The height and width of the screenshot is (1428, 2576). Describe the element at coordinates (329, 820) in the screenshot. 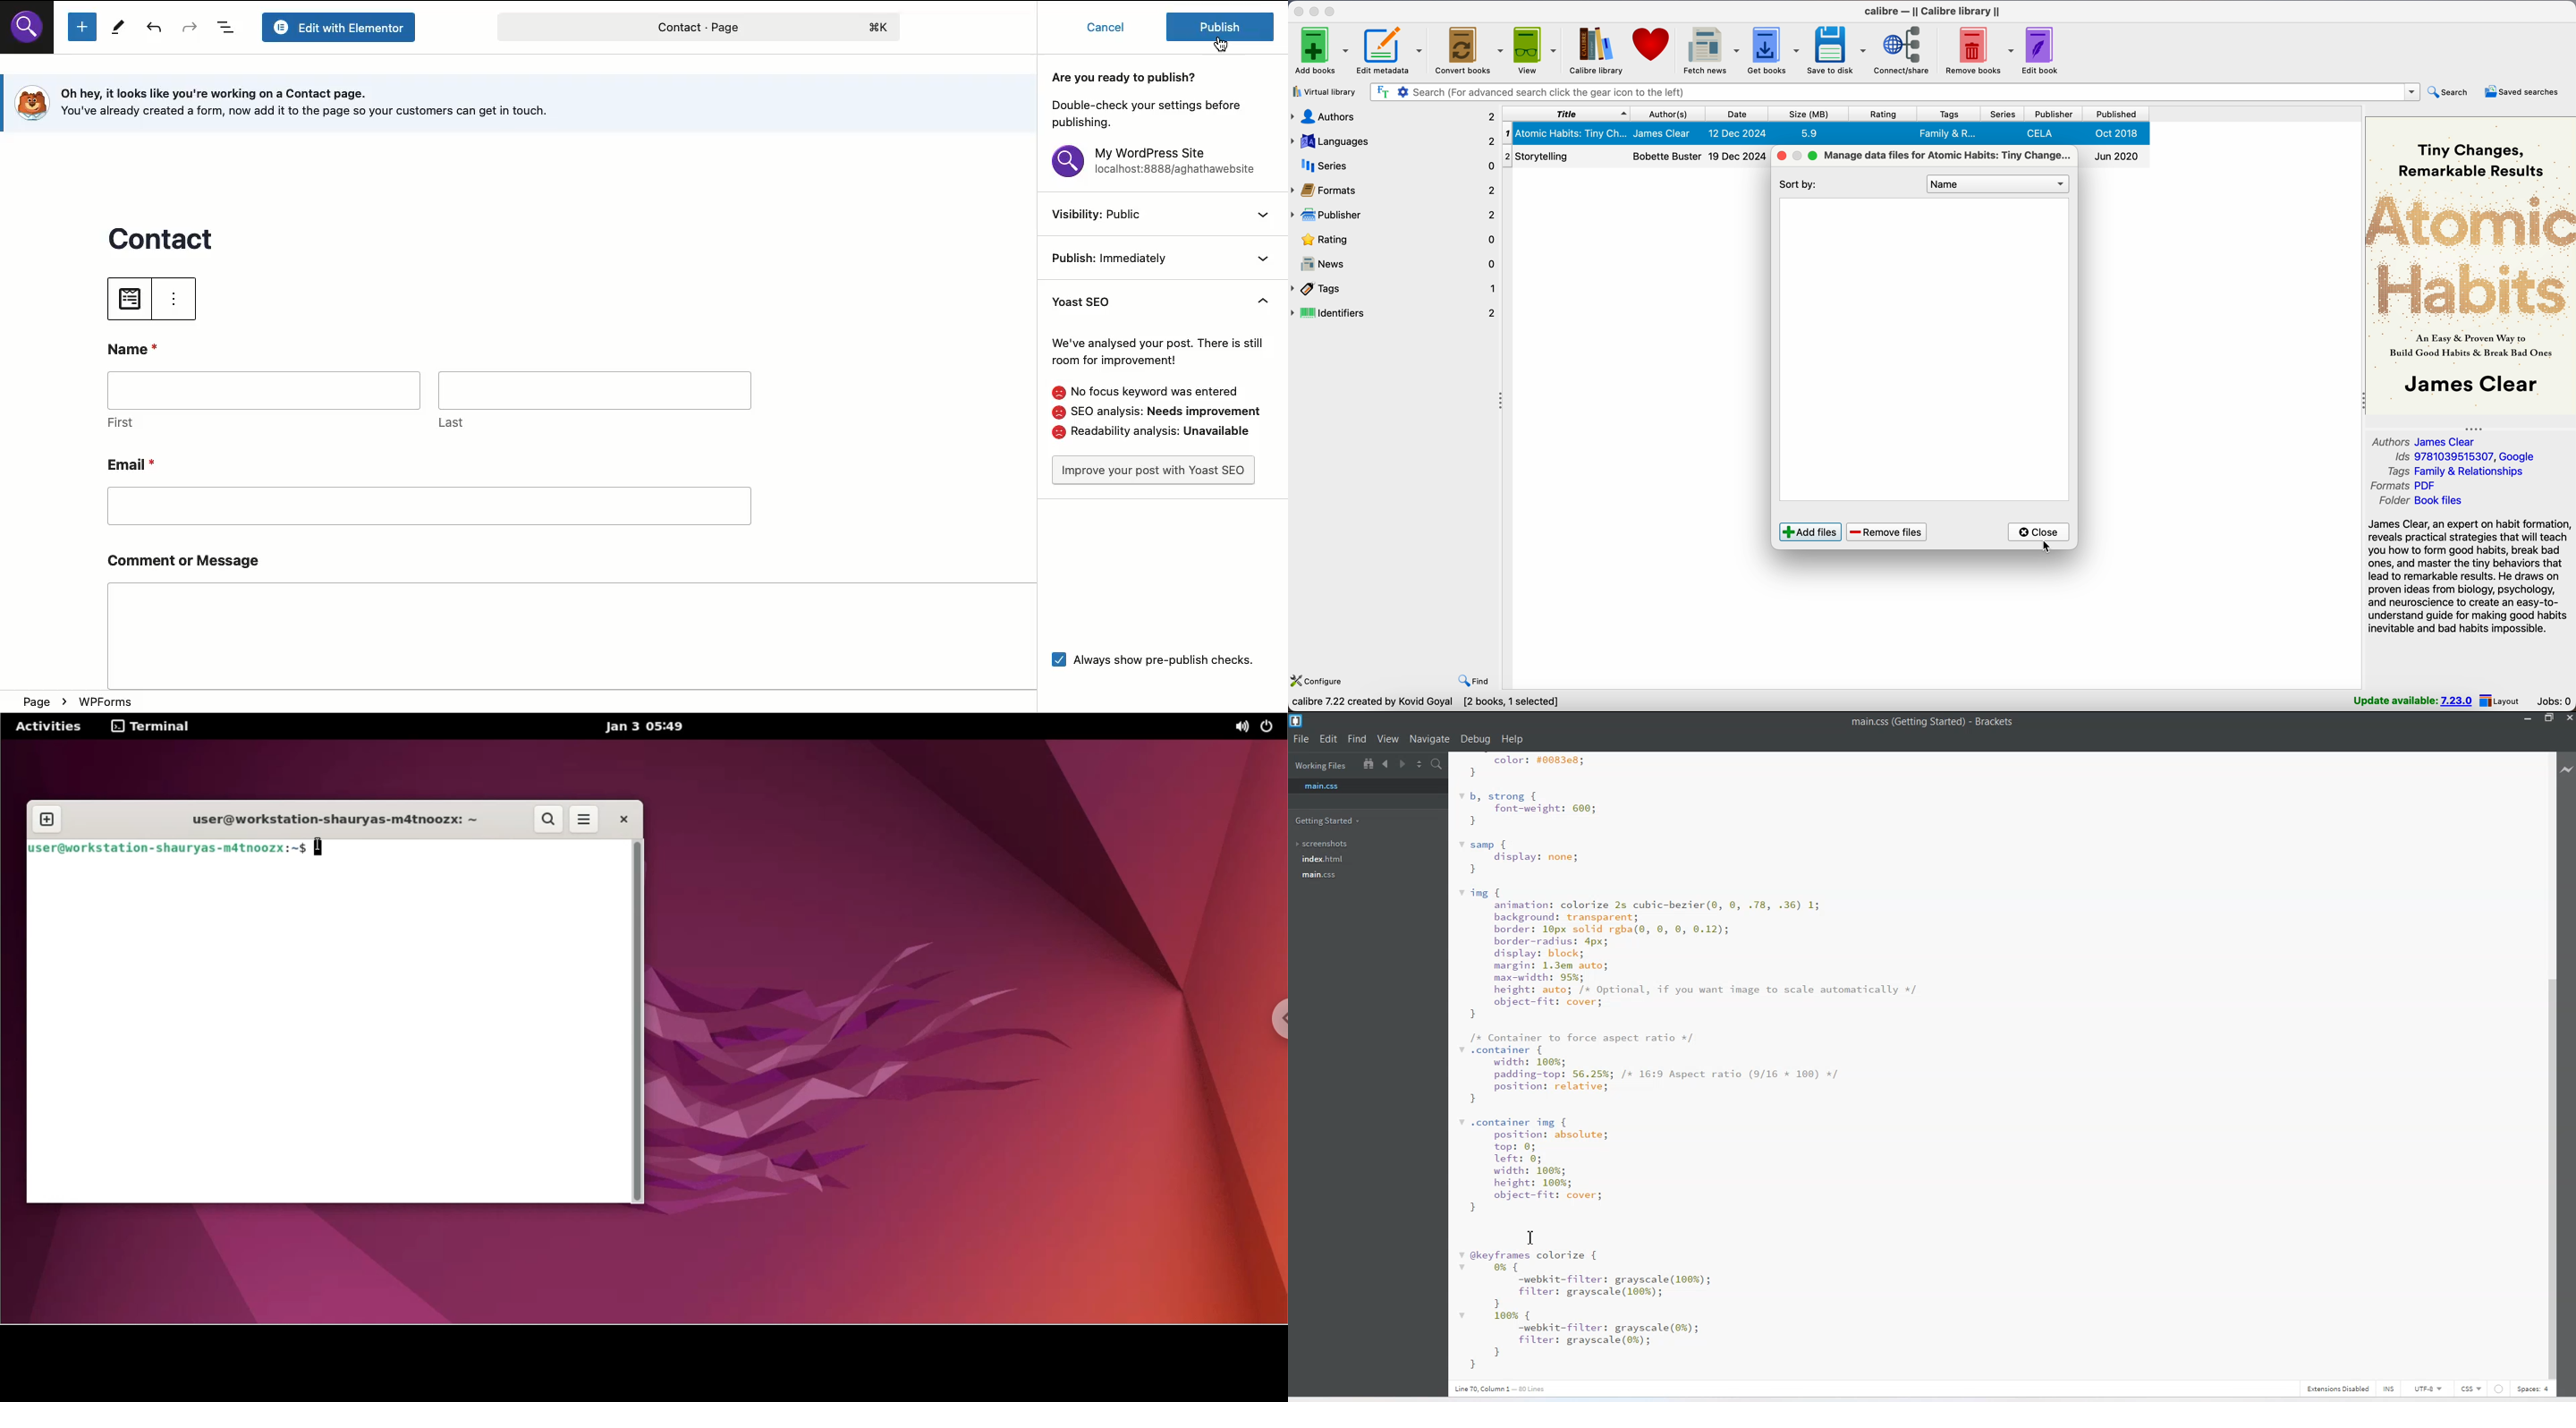

I see `user@workstation-shauryas-m4tnoozx: ~` at that location.